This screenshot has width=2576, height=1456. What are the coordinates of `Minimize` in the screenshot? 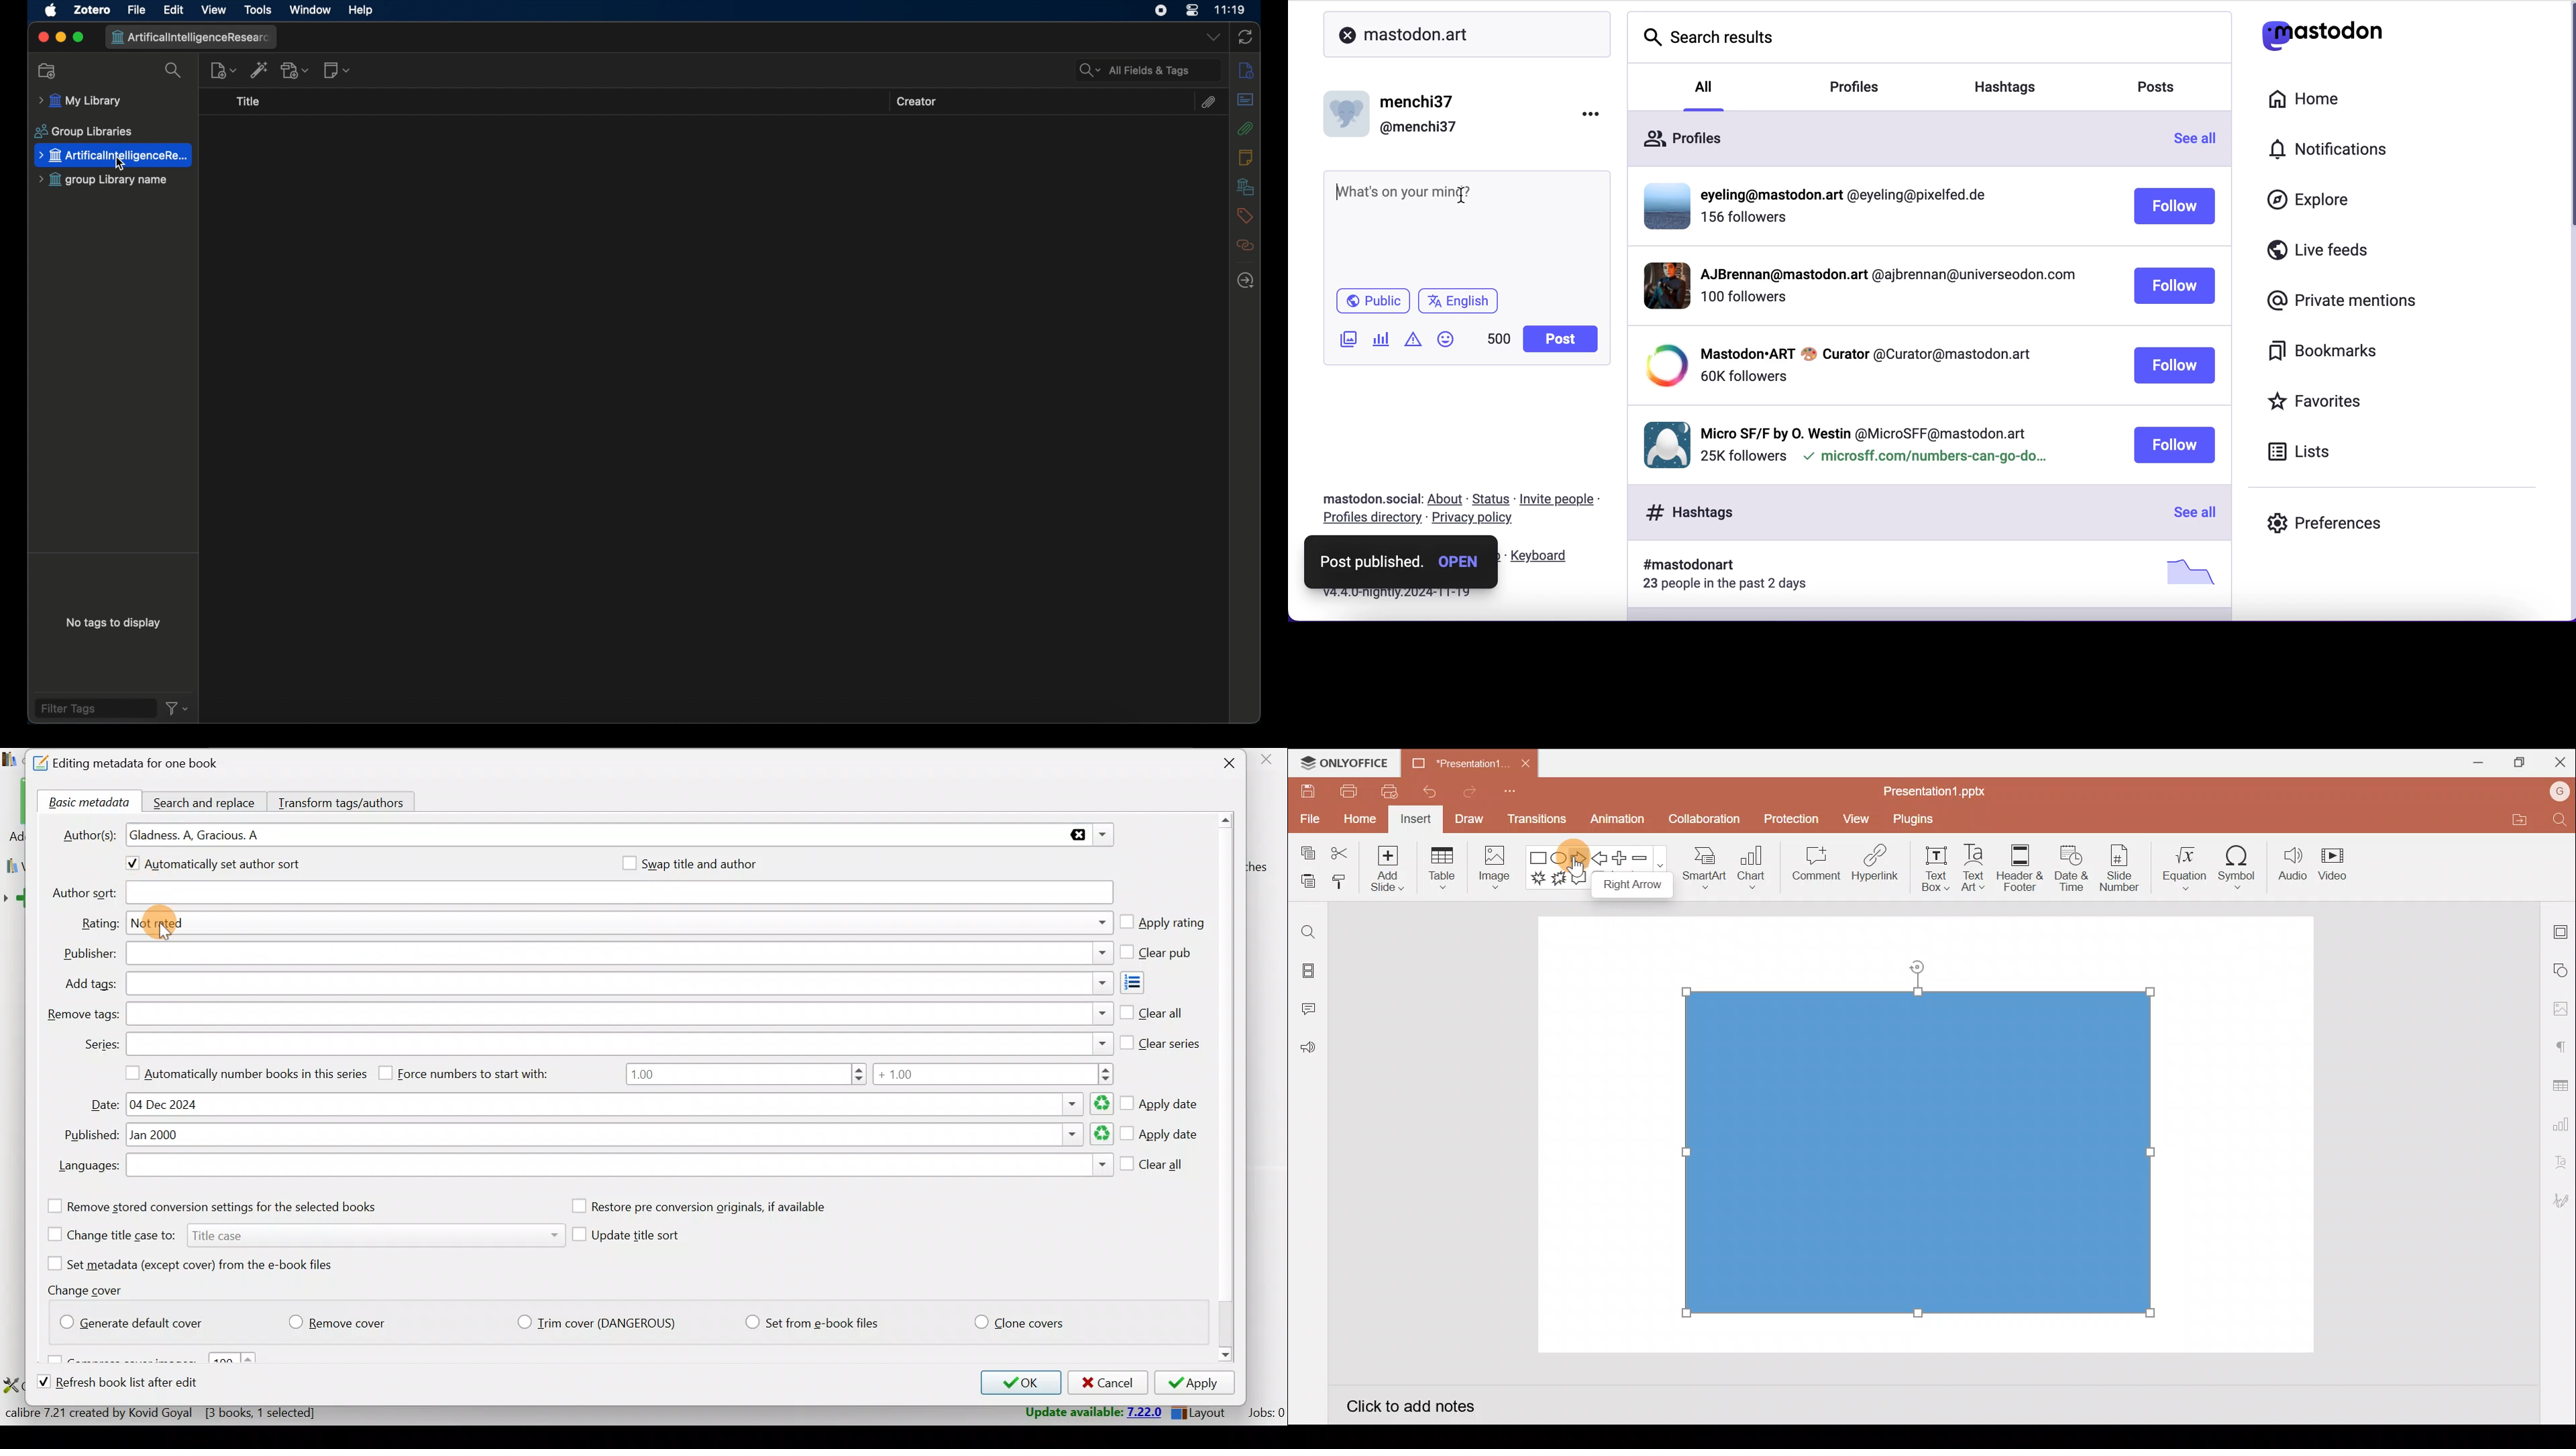 It's located at (2473, 760).